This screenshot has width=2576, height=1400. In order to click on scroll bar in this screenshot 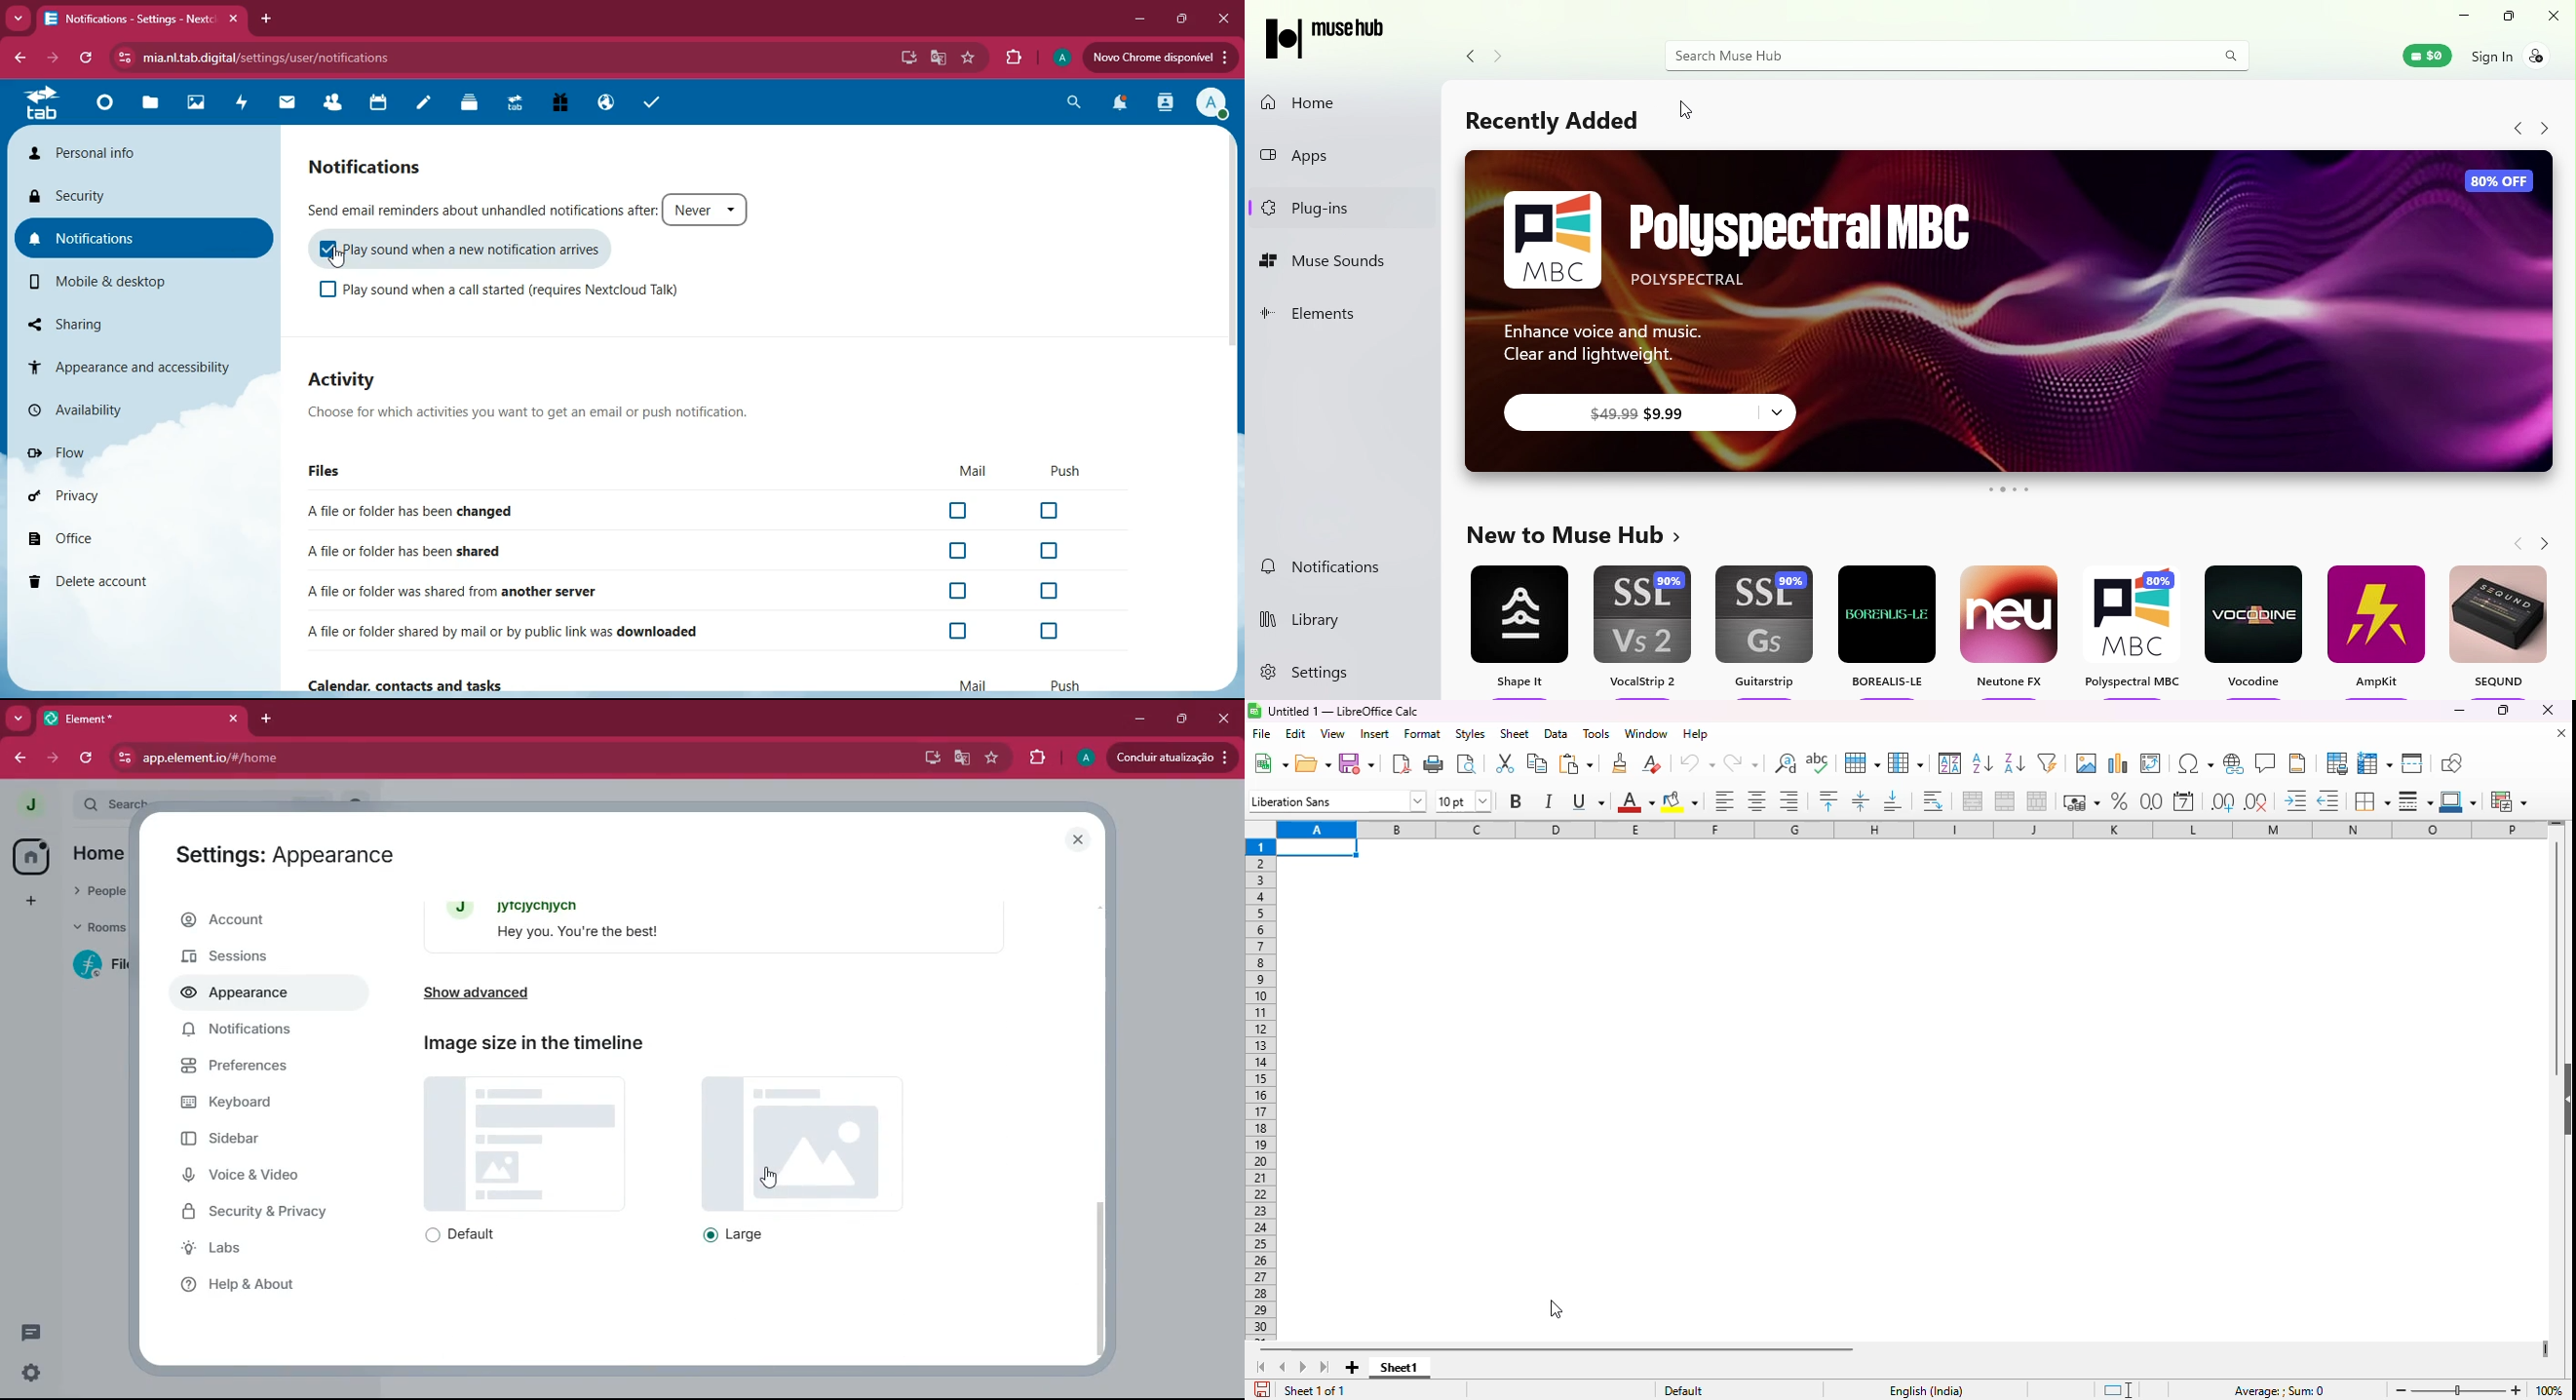, I will do `click(1102, 1268)`.